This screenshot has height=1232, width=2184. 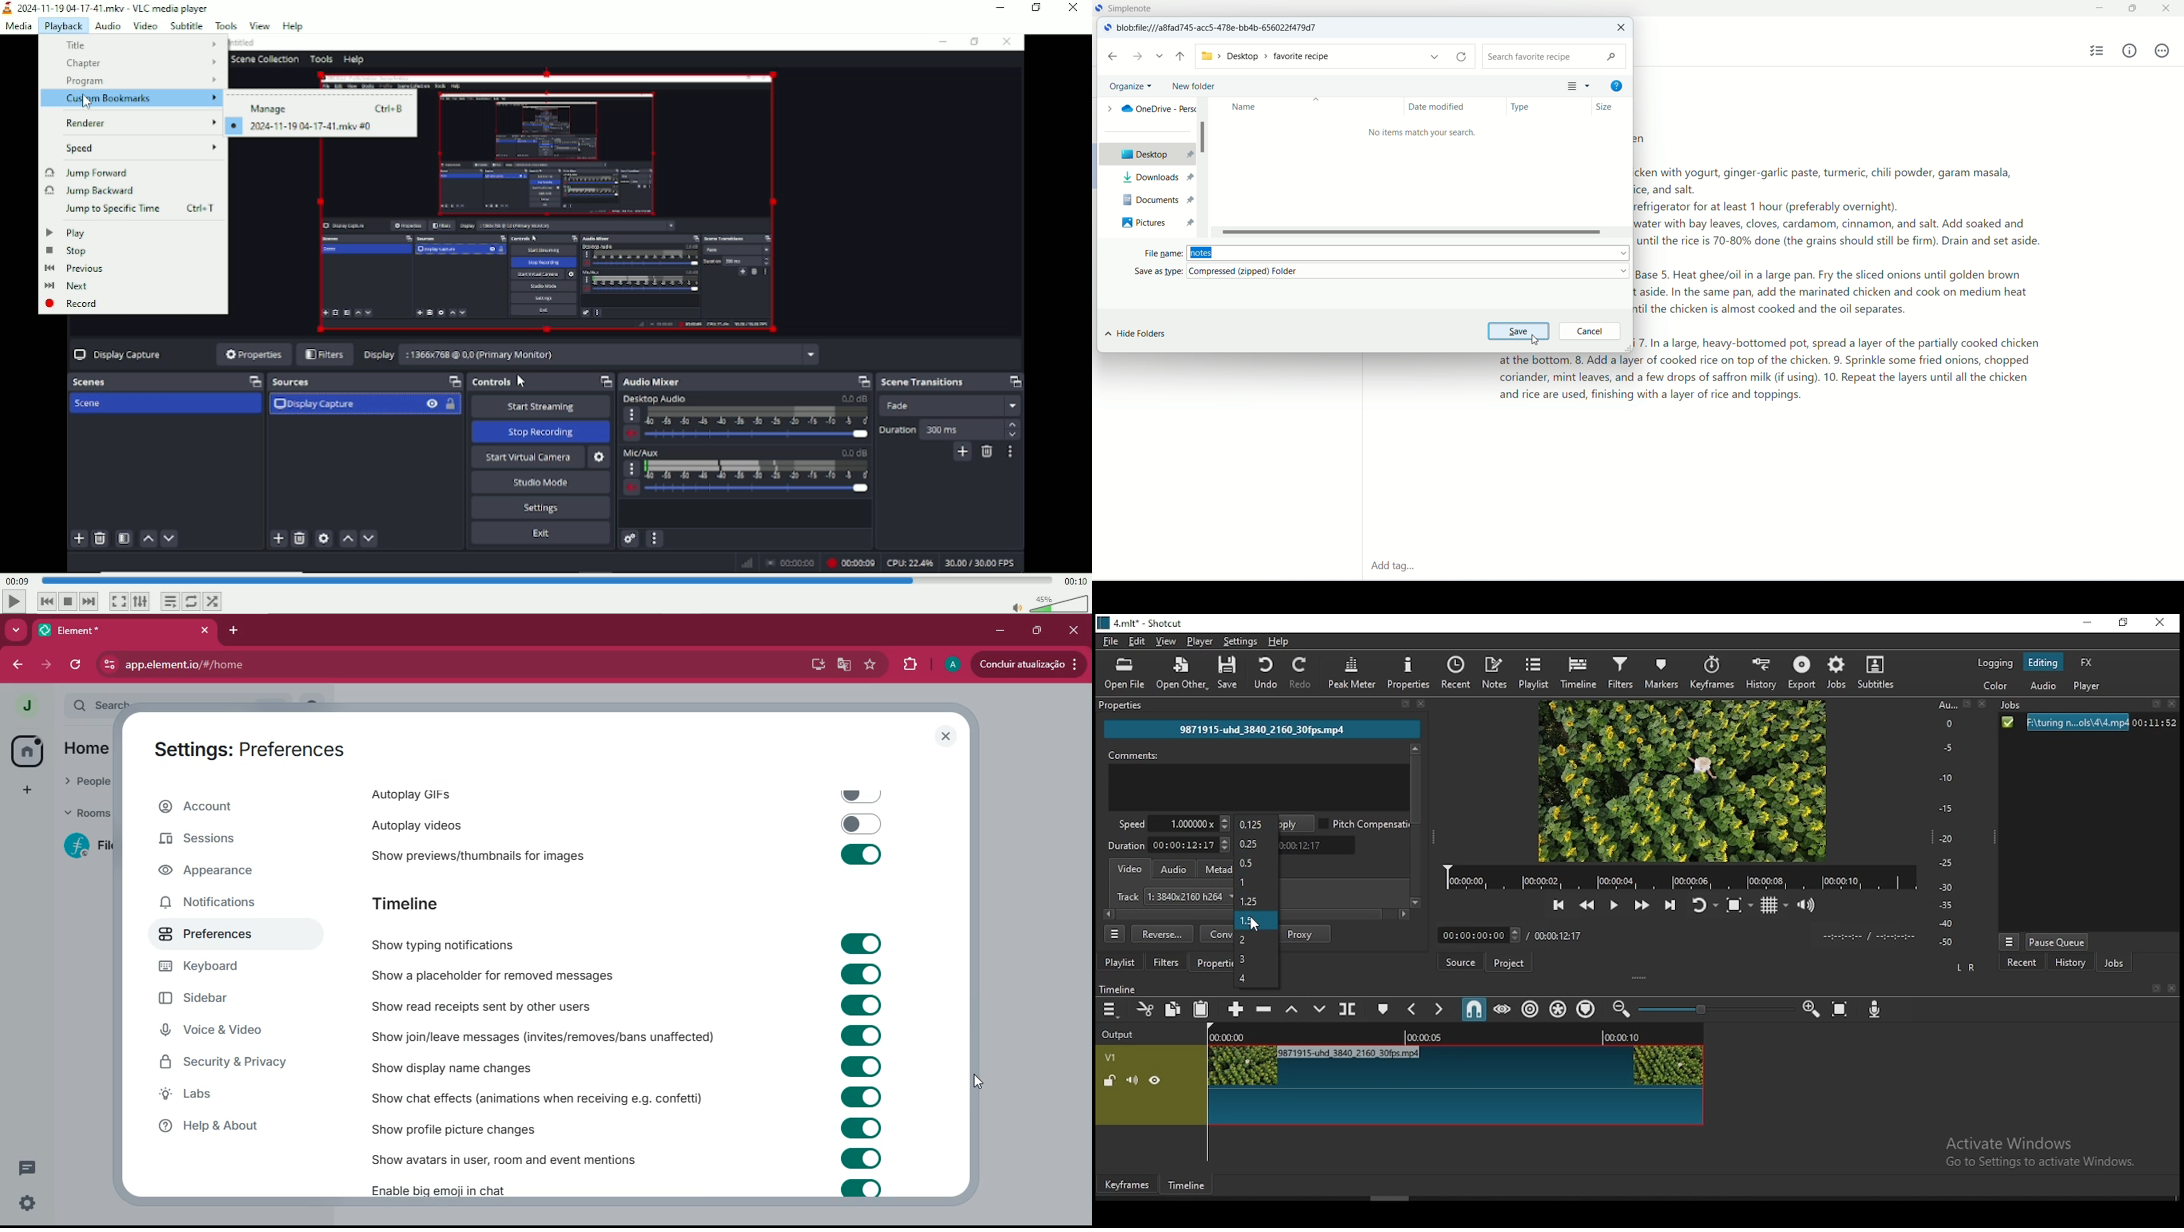 I want to click on autoplay videos, so click(x=620, y=827).